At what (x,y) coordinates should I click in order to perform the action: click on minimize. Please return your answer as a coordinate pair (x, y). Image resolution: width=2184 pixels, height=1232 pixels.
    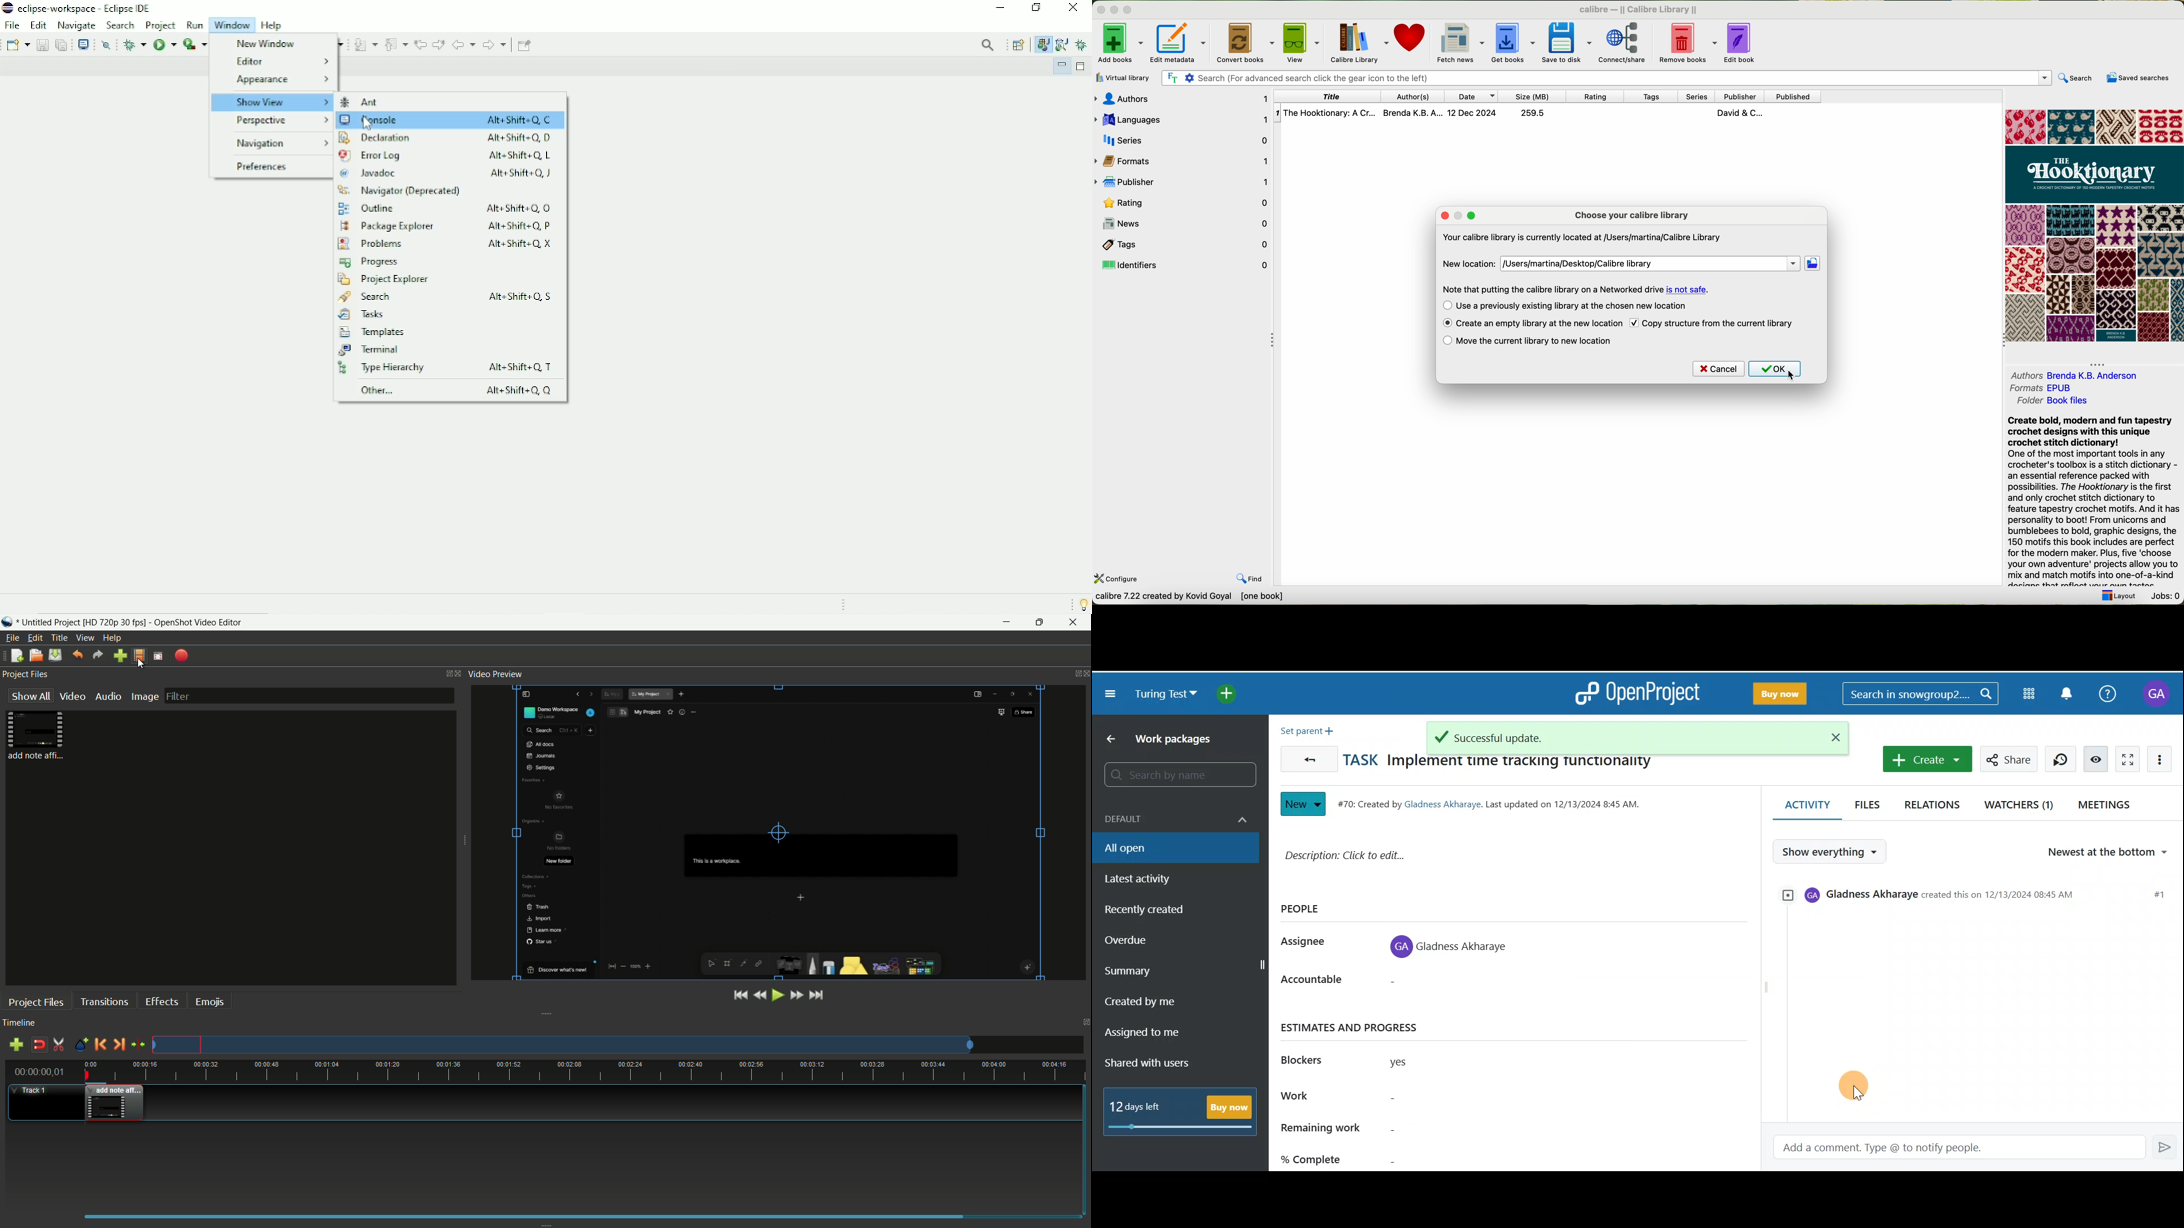
    Looking at the image, I should click on (1458, 214).